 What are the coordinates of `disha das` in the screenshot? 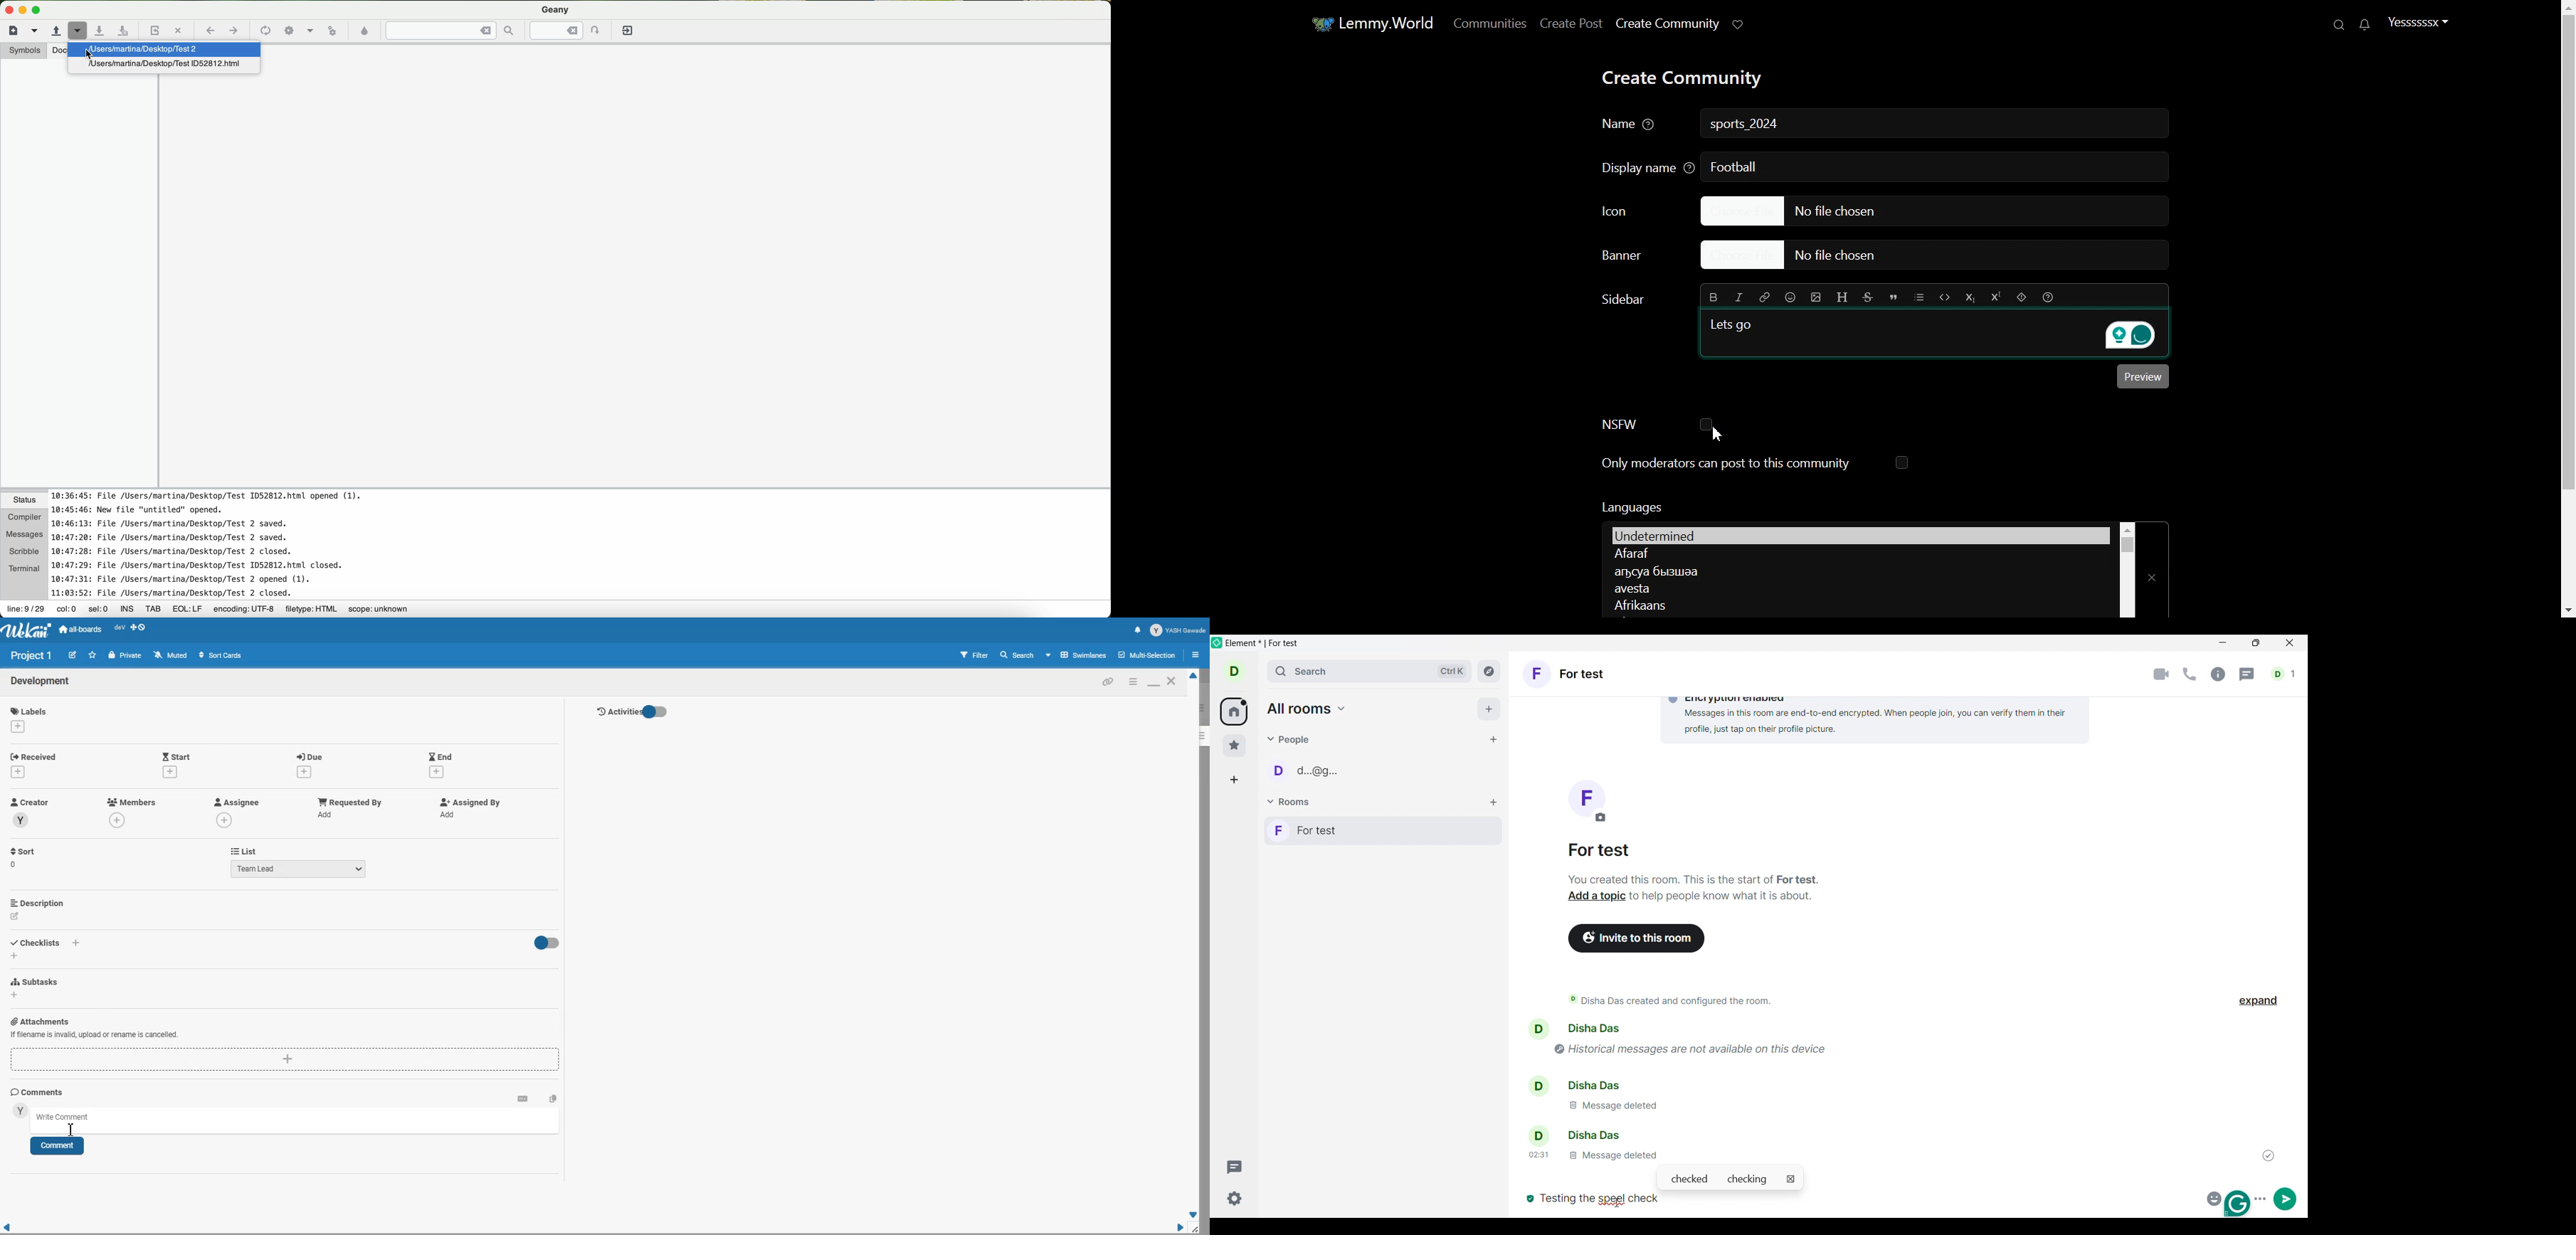 It's located at (1598, 1028).